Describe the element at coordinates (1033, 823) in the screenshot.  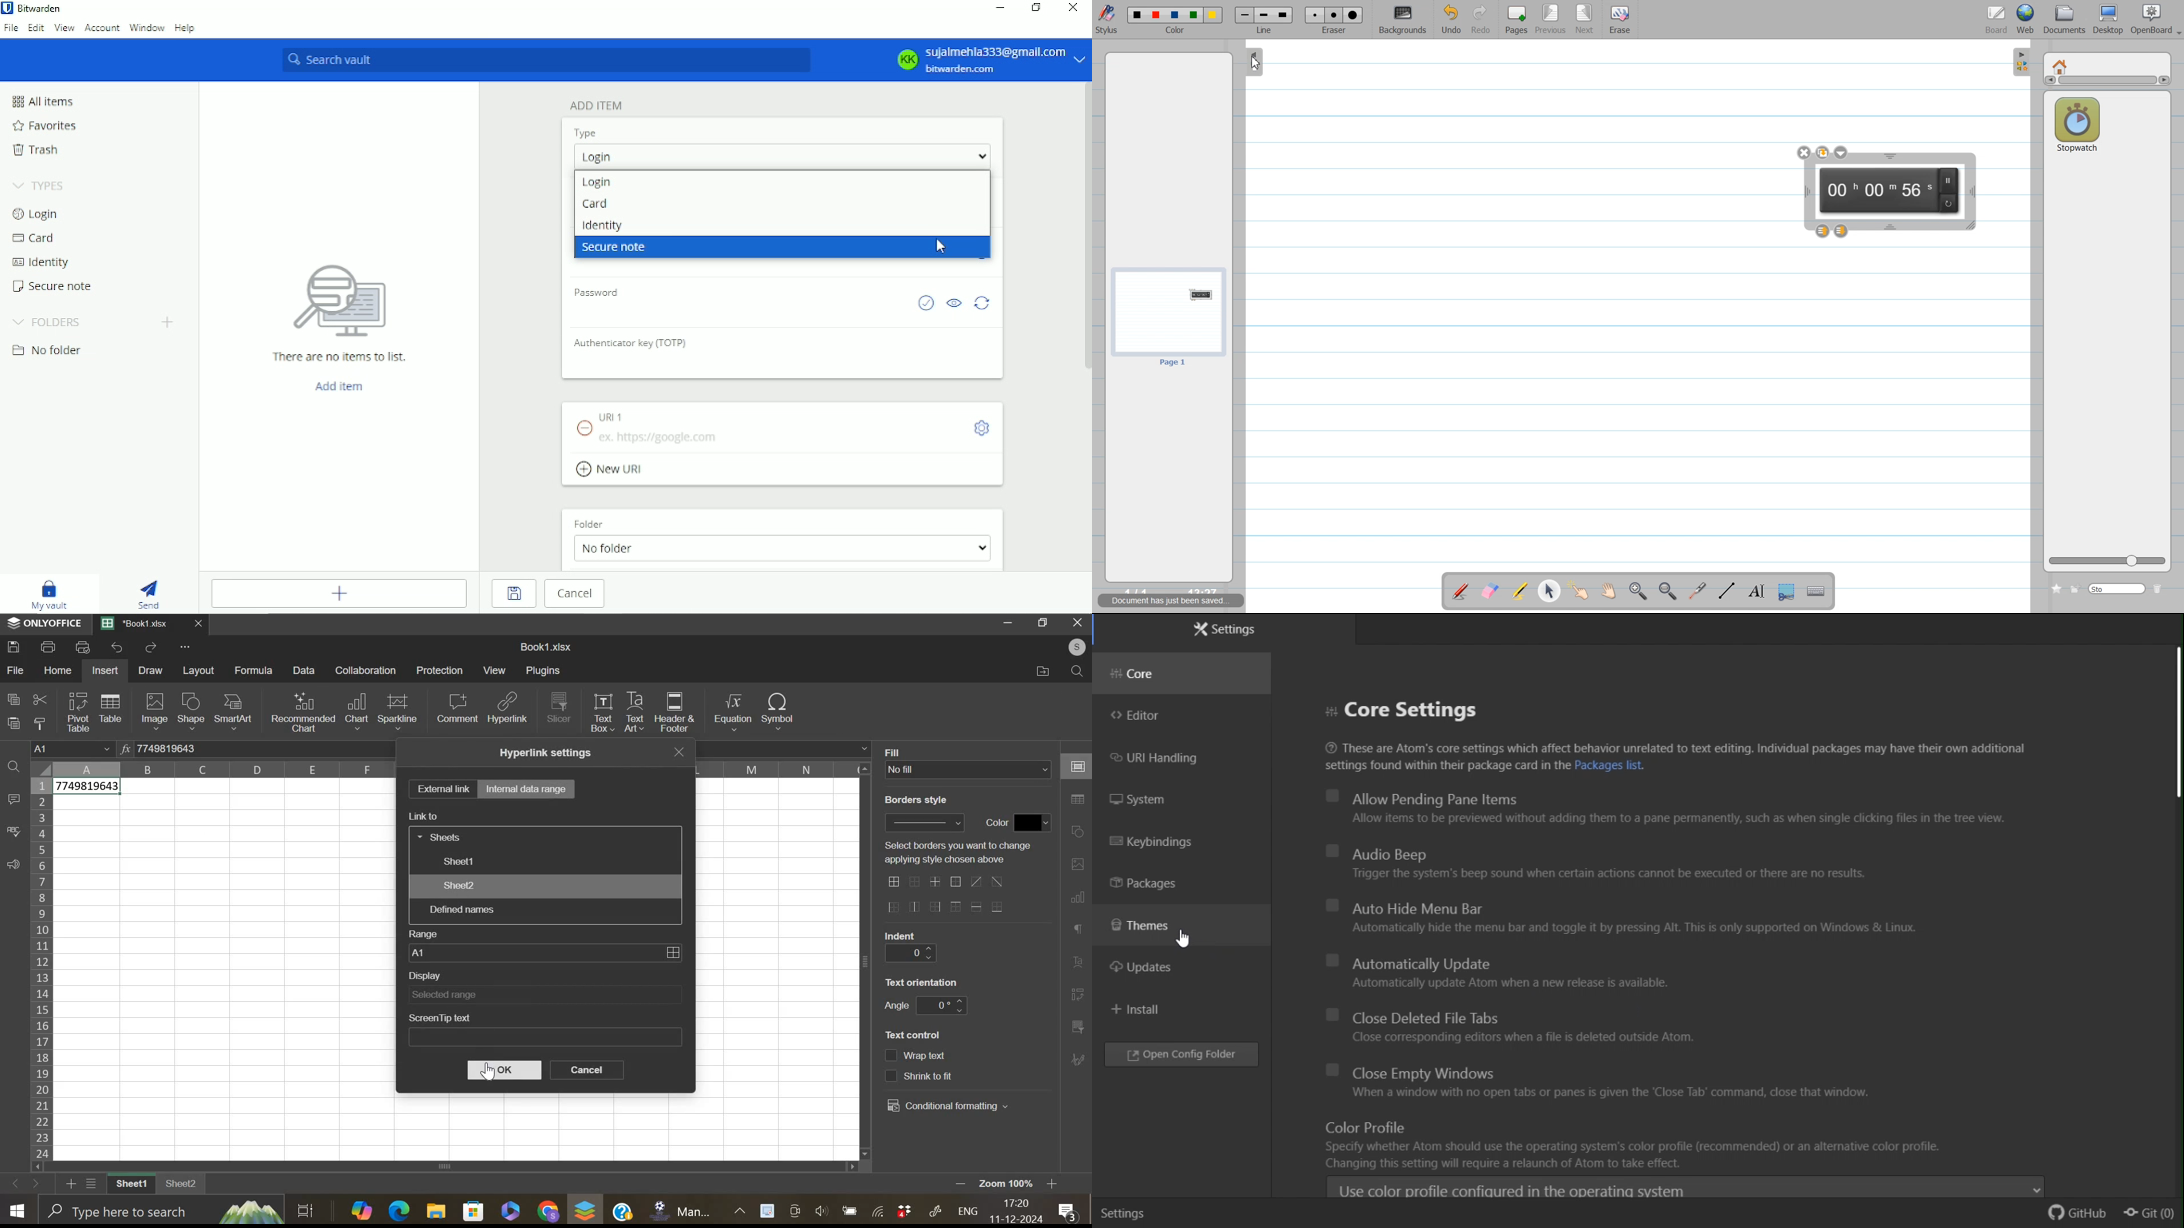
I see `color` at that location.